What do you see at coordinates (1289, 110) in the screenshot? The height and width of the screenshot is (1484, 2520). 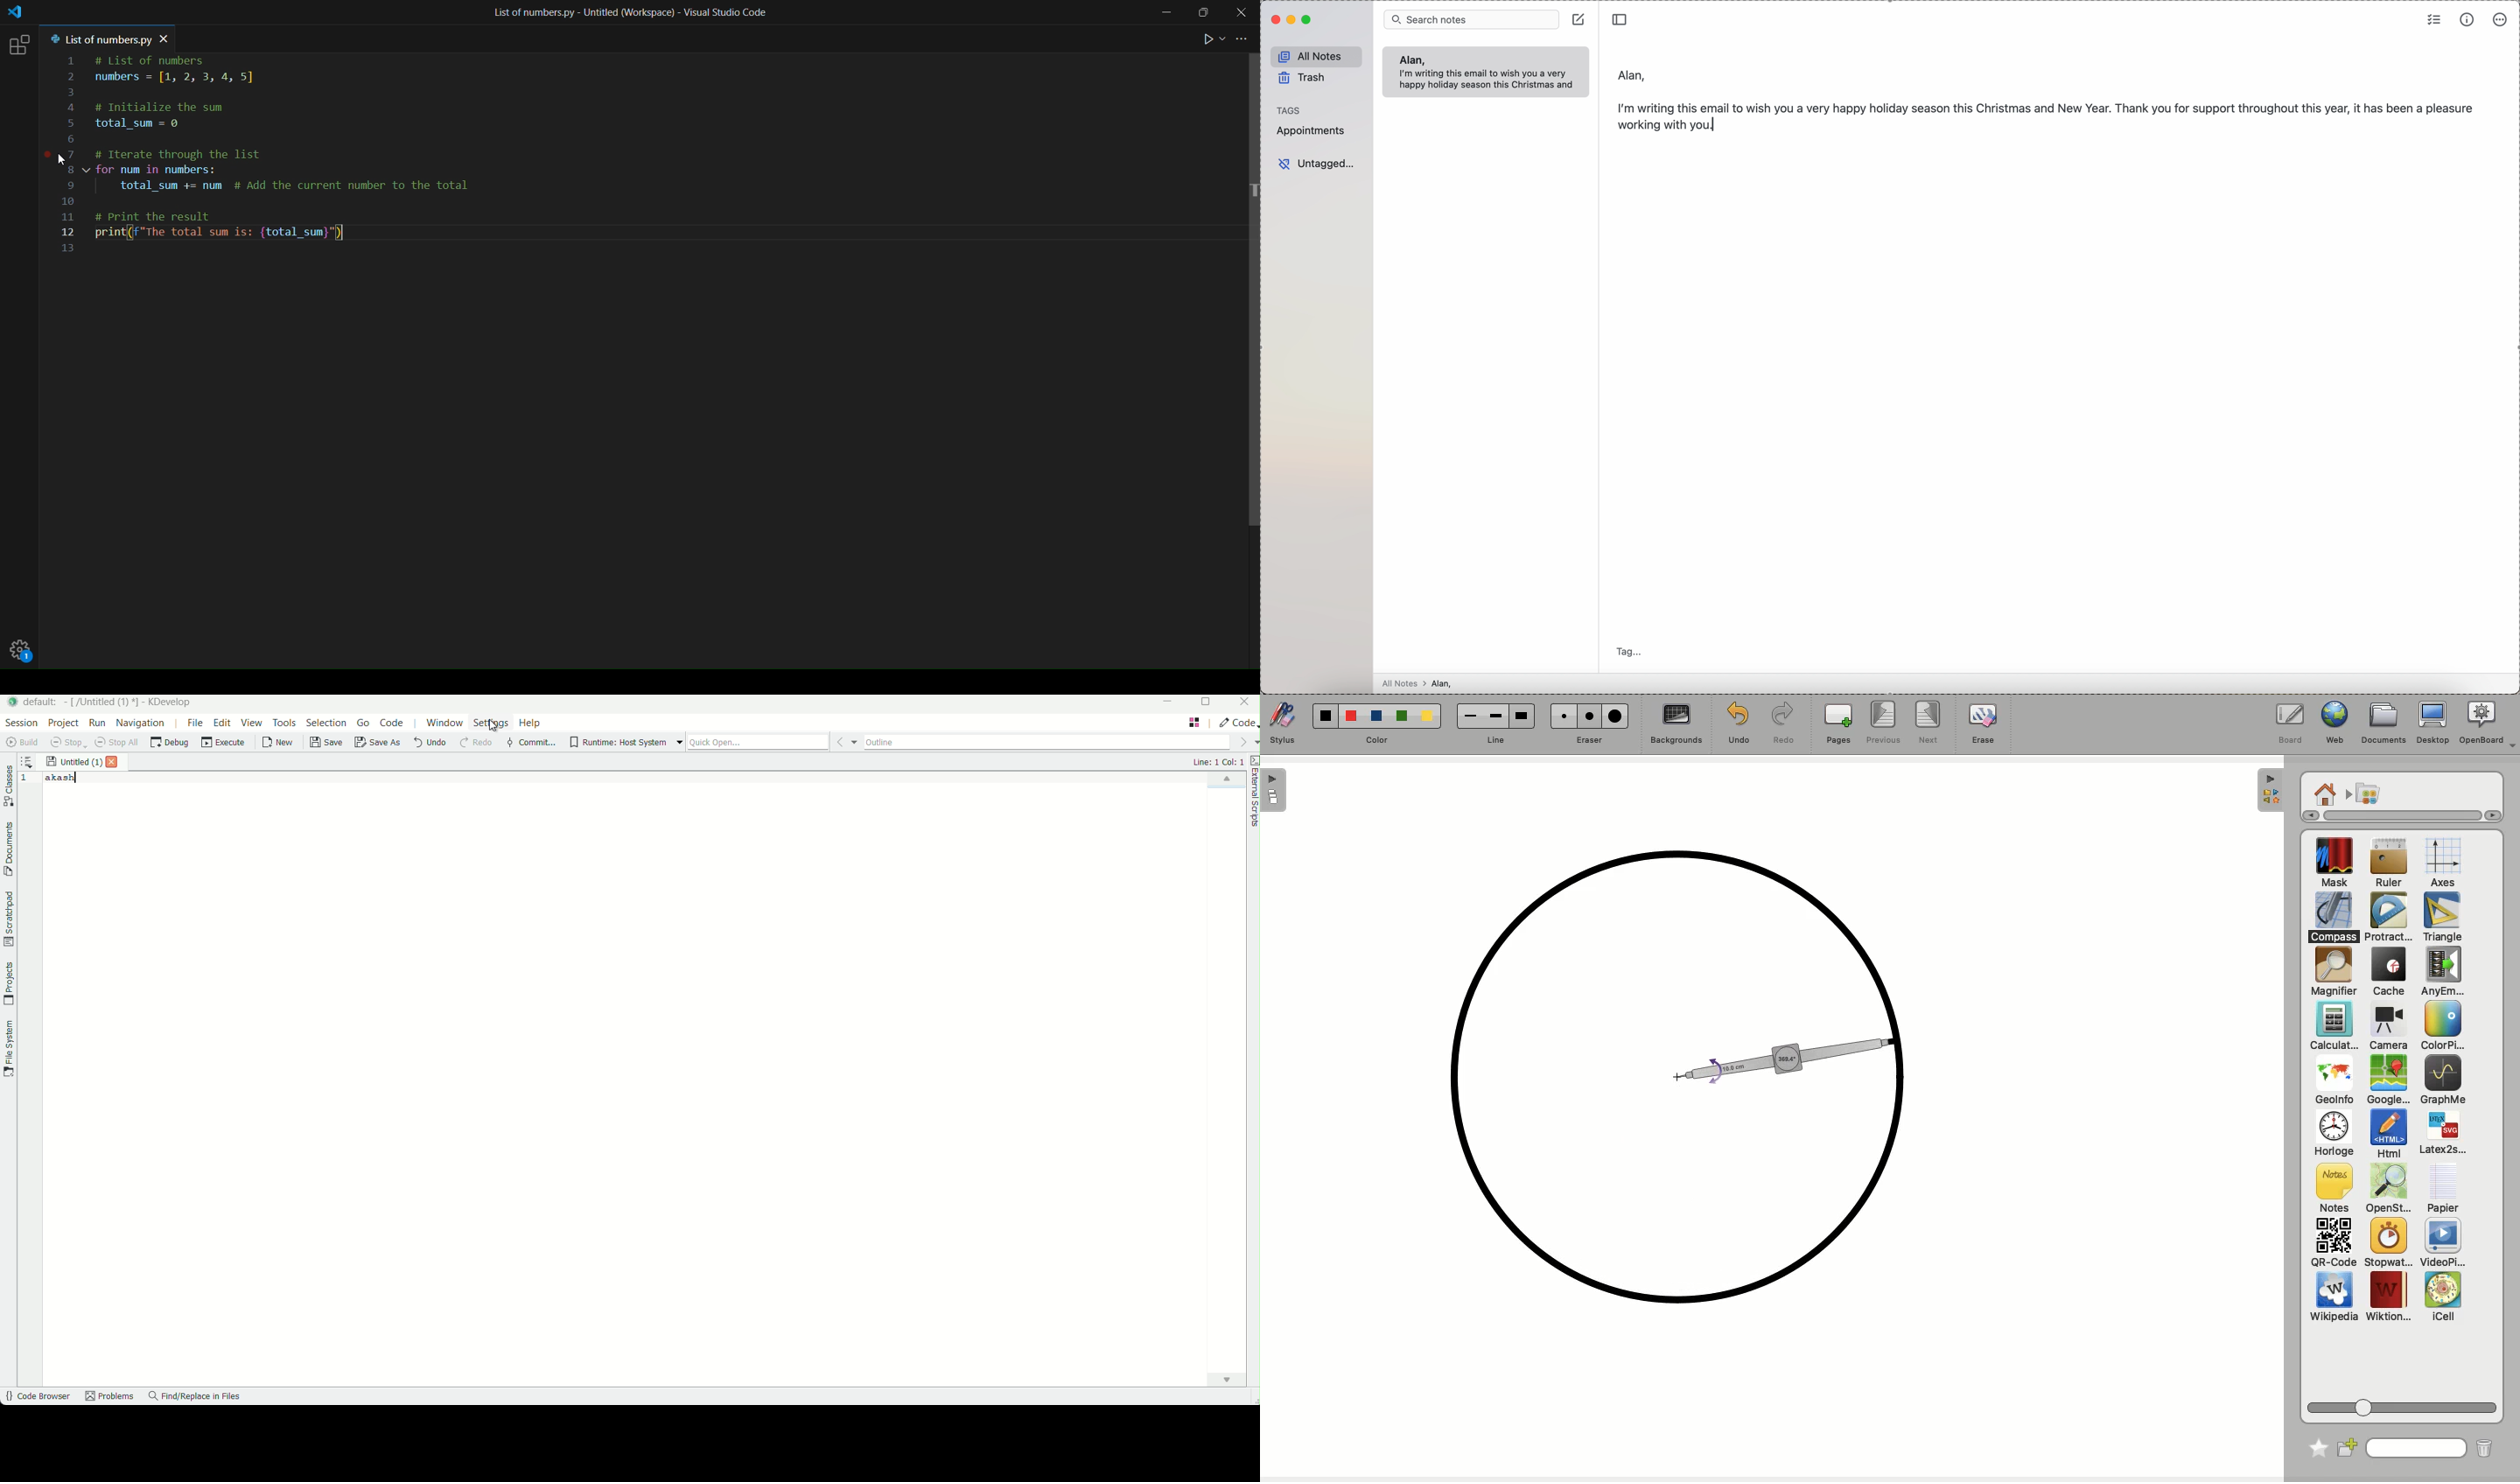 I see `tags` at bounding box center [1289, 110].